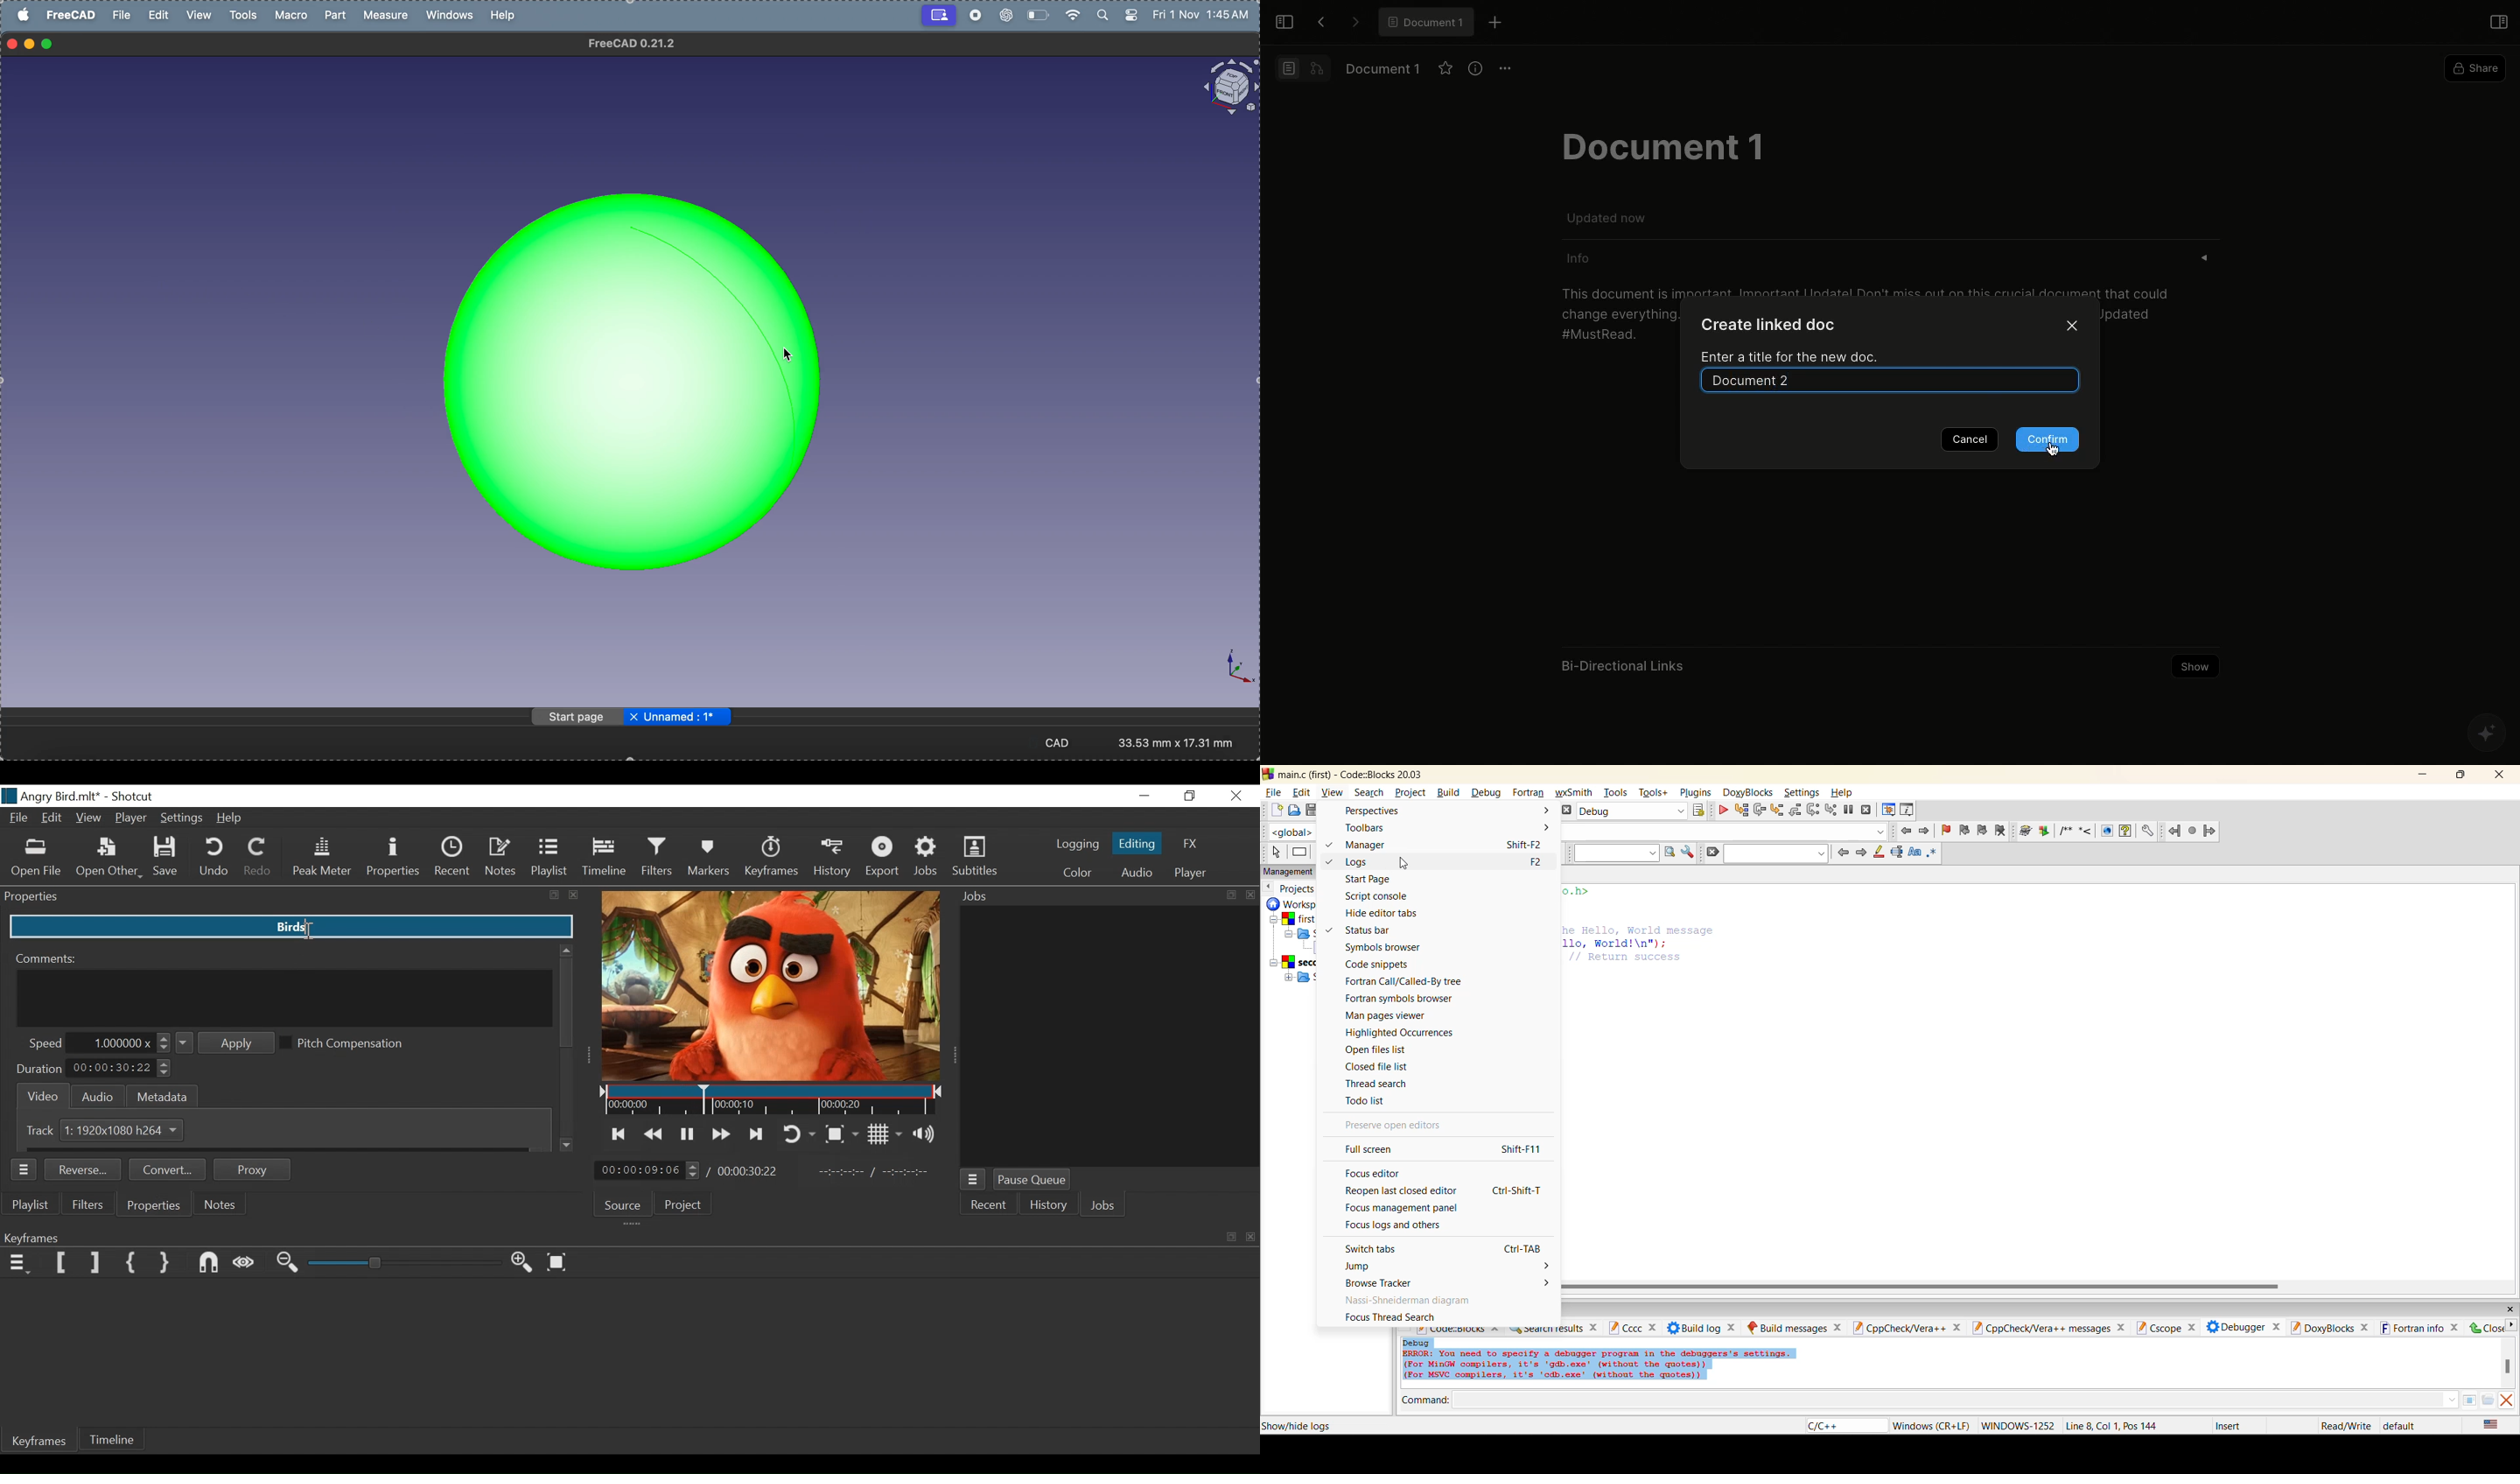  I want to click on last jump, so click(2194, 831).